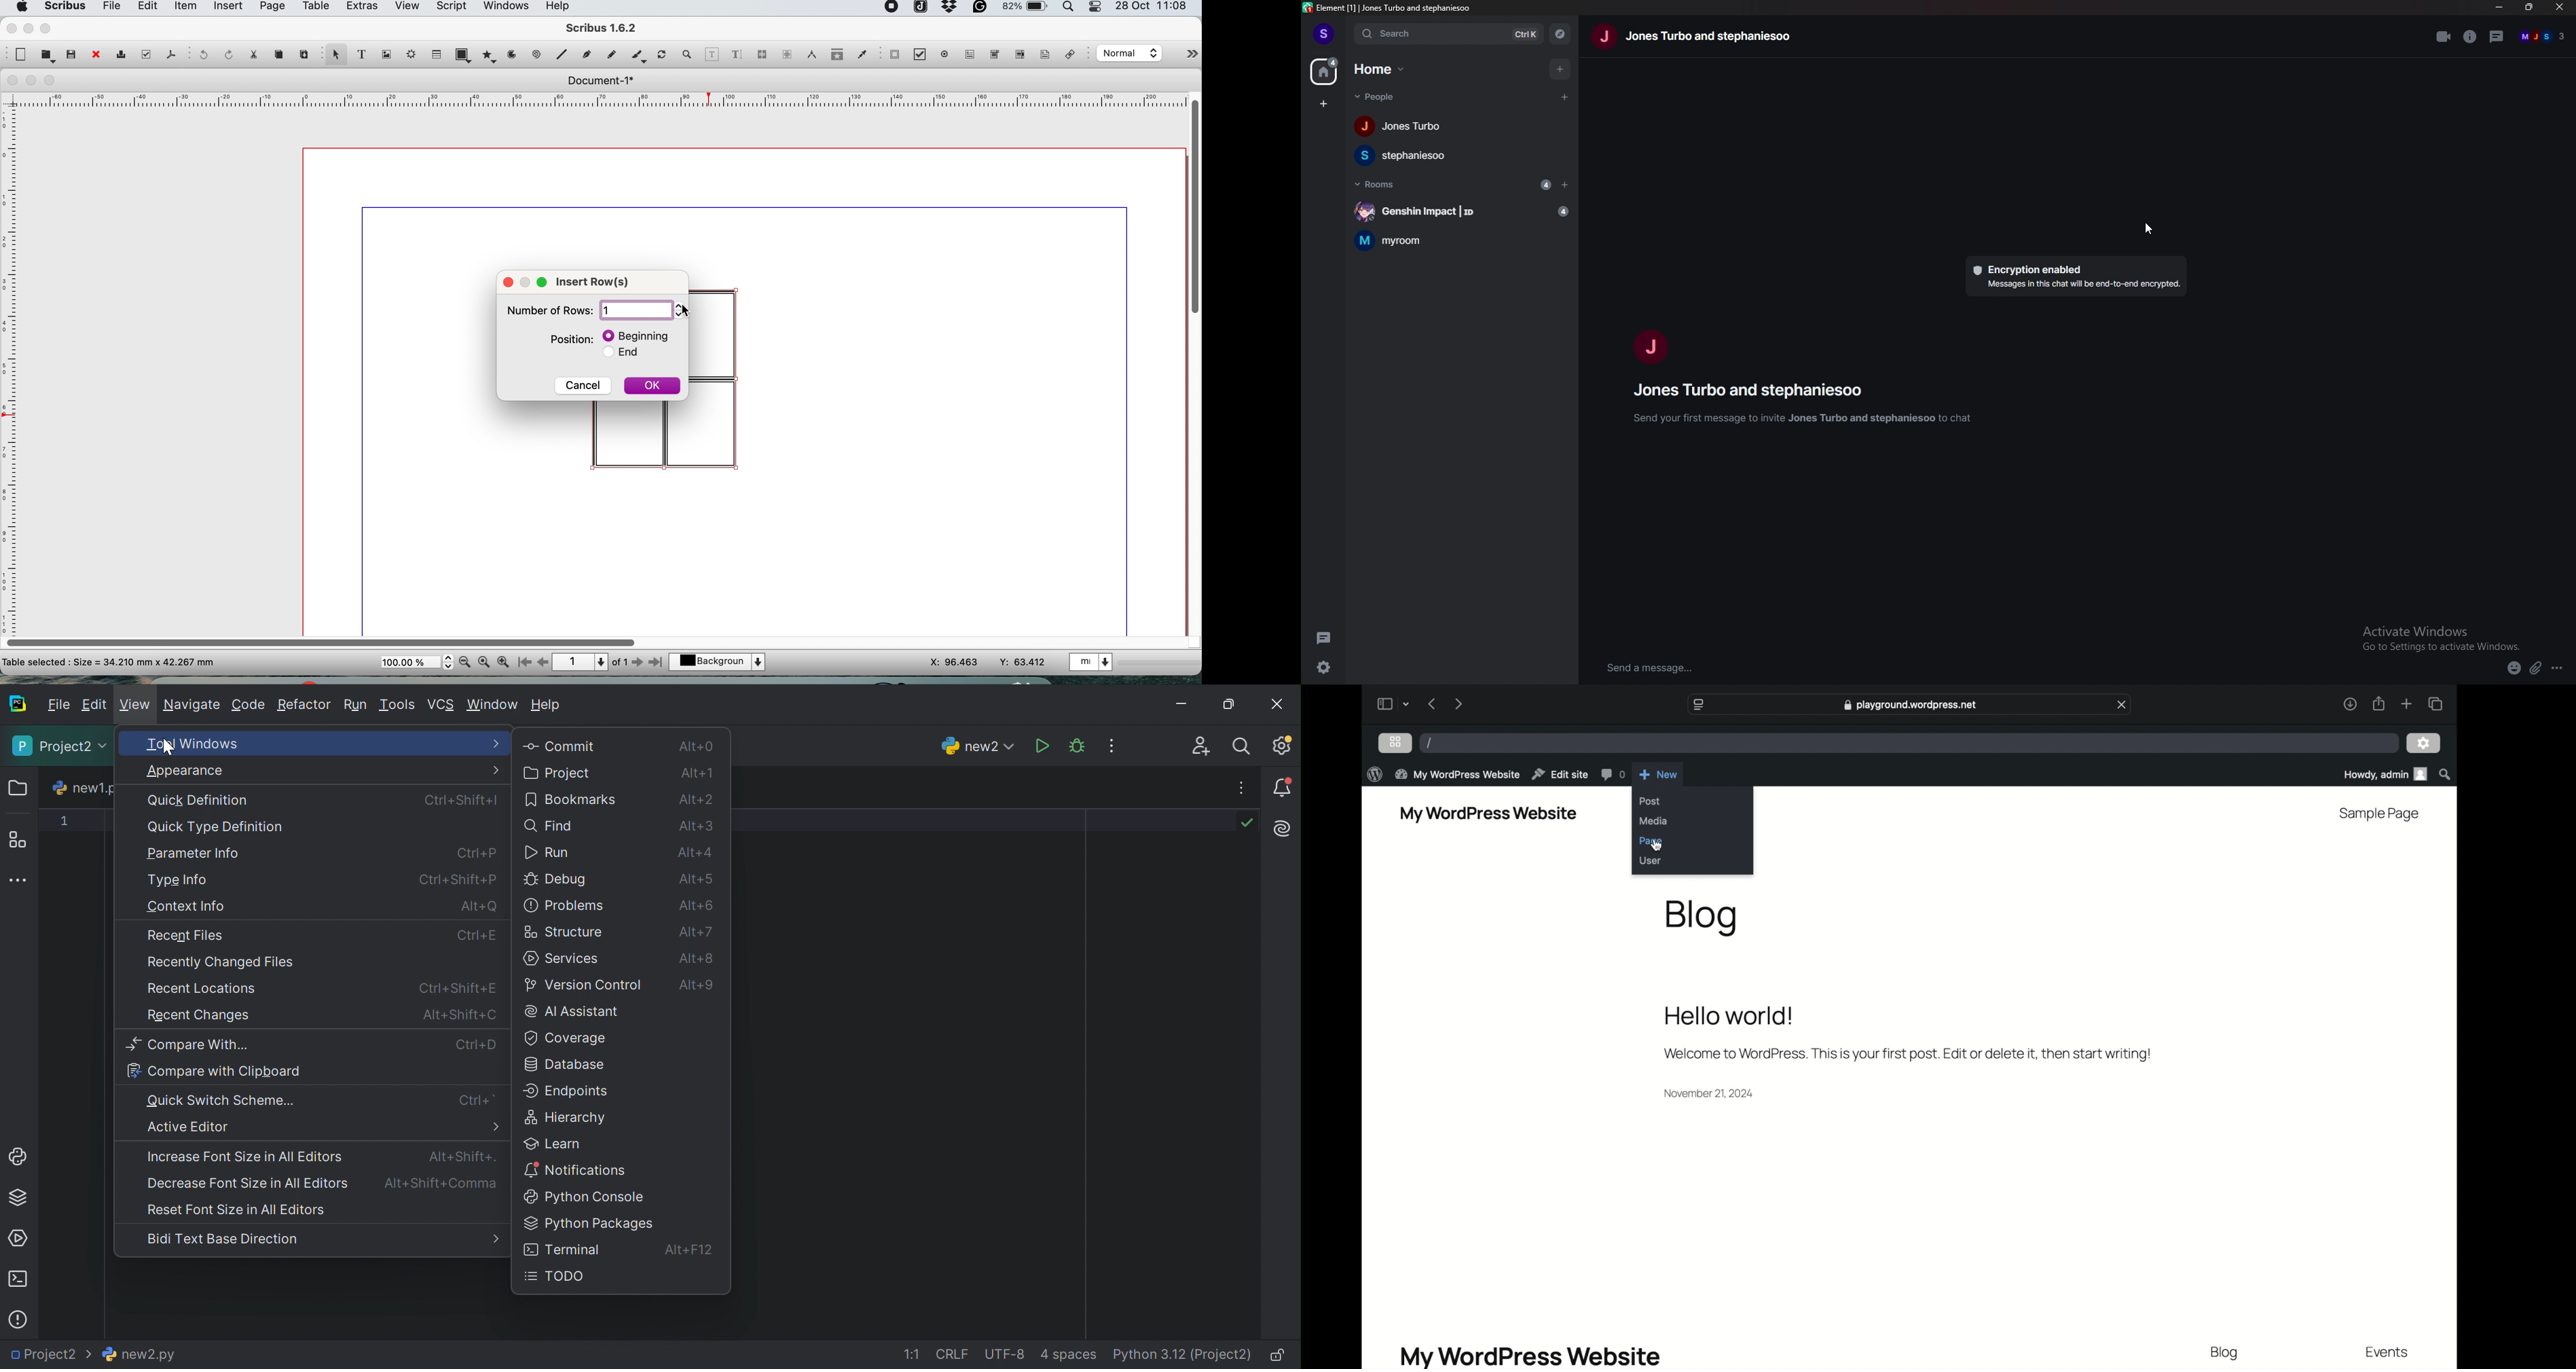  What do you see at coordinates (560, 54) in the screenshot?
I see `line` at bounding box center [560, 54].